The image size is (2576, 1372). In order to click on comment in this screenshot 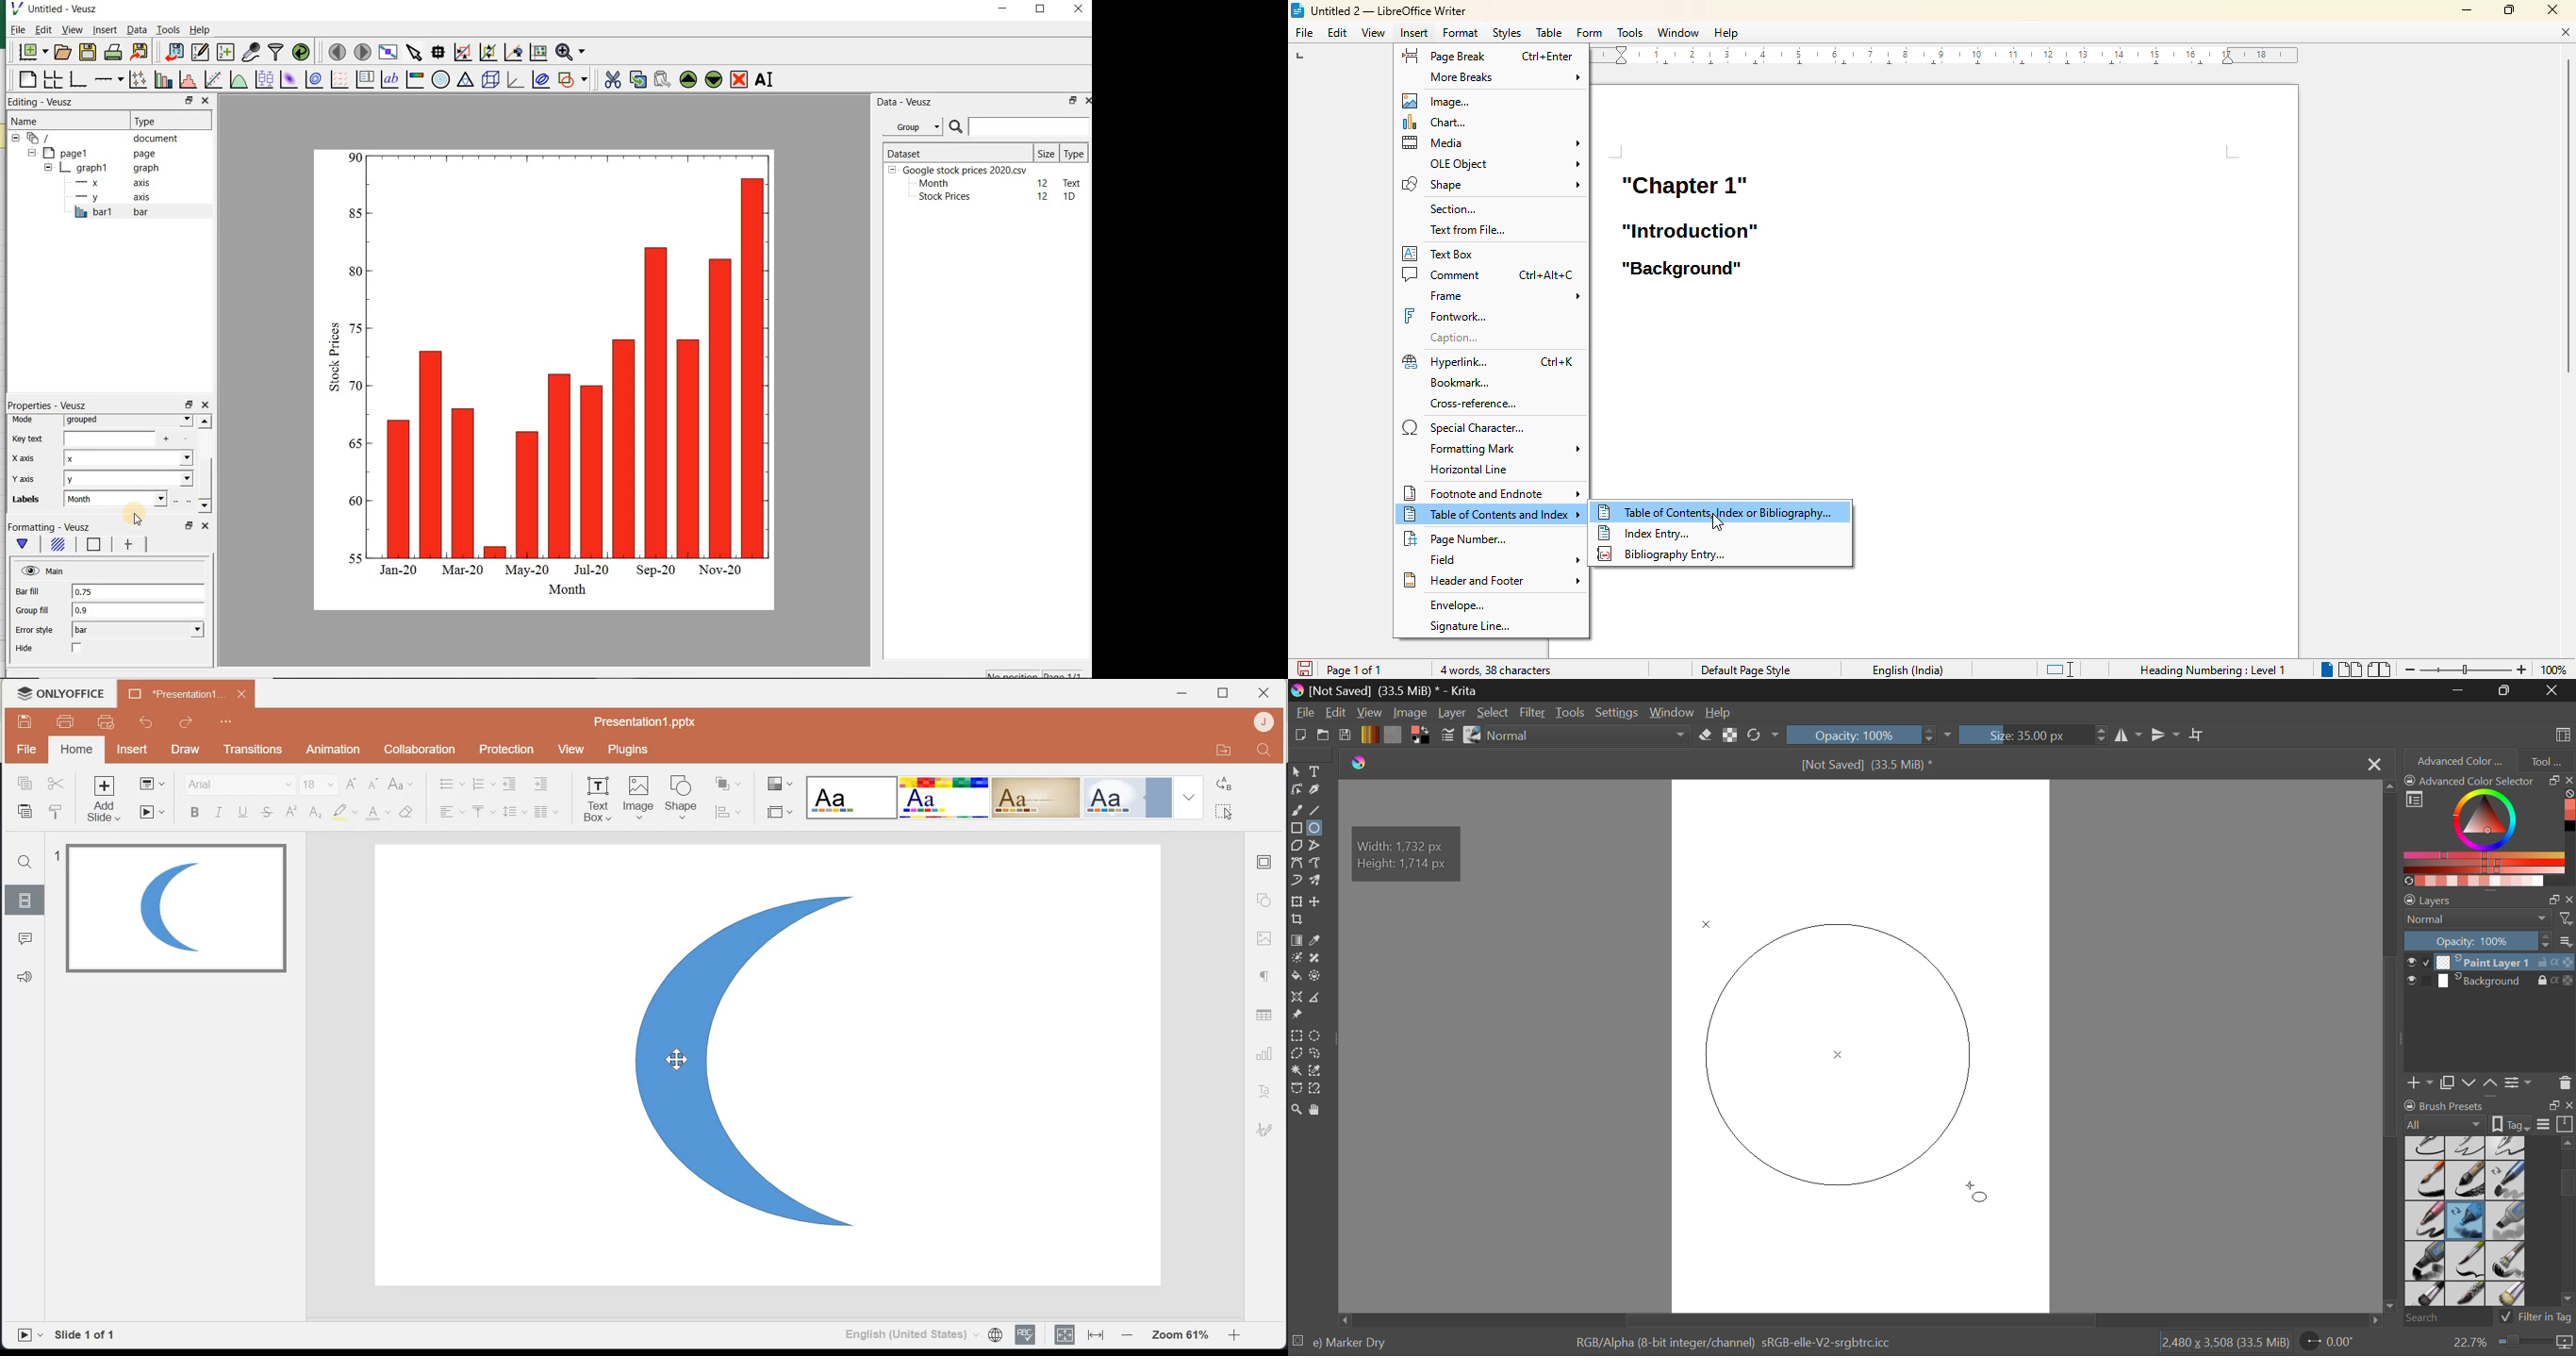, I will do `click(1443, 274)`.